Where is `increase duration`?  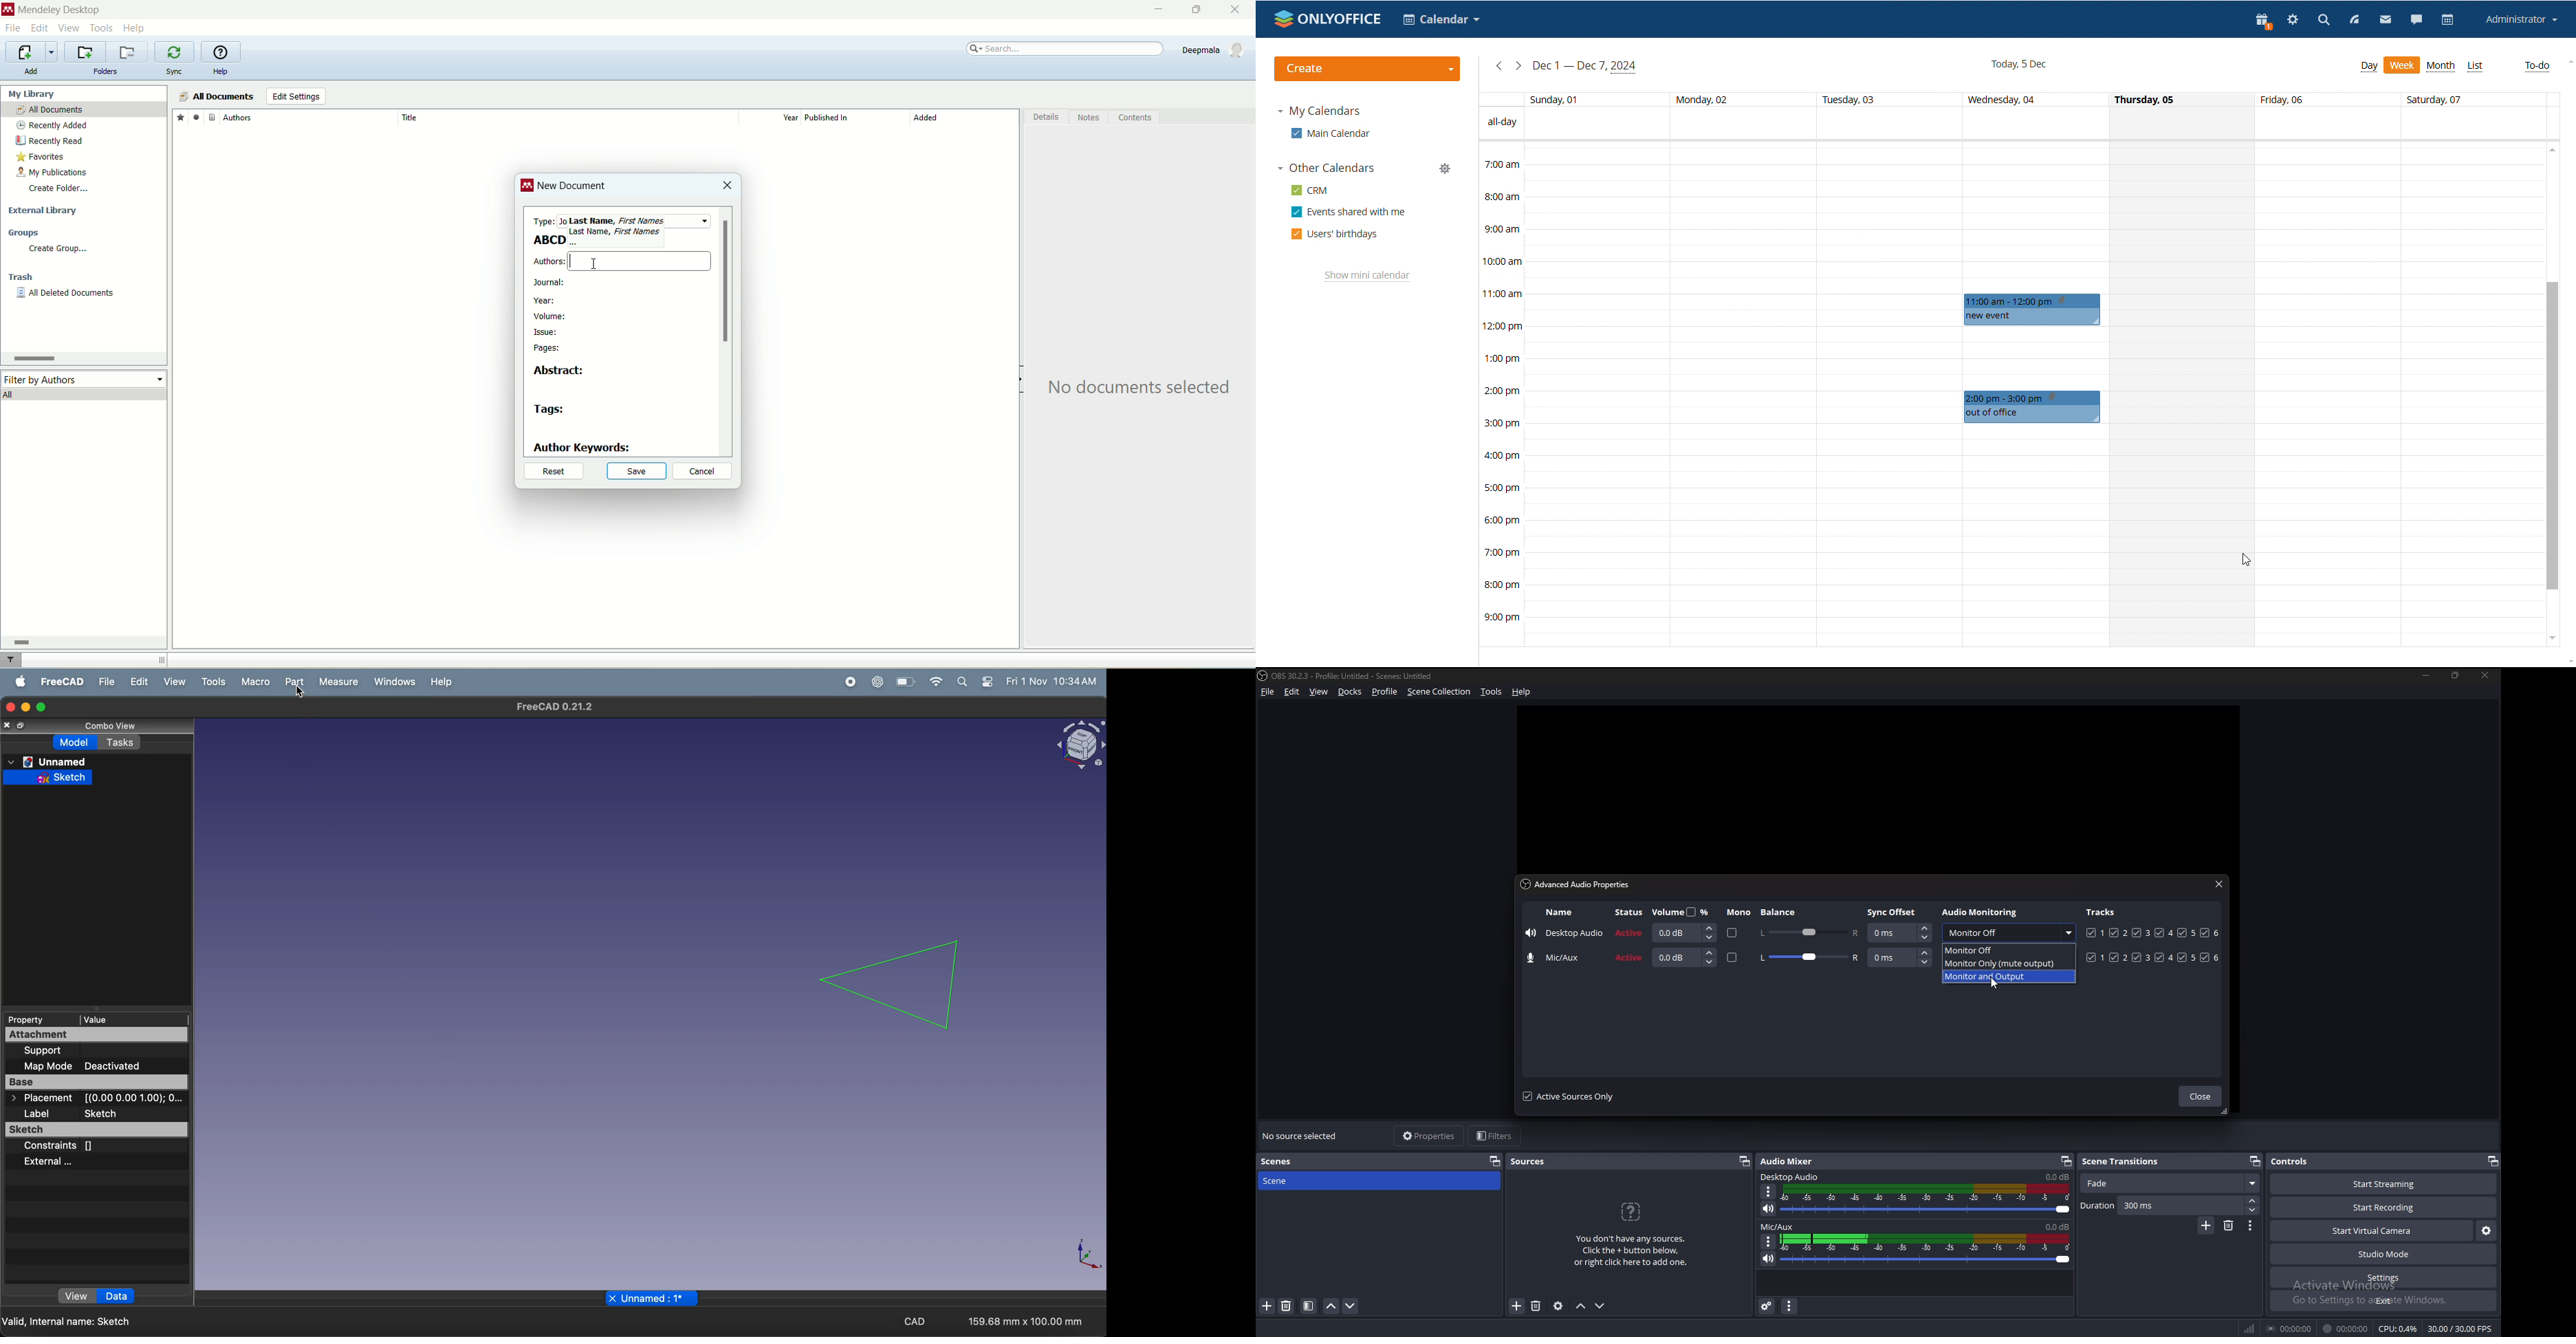 increase duration is located at coordinates (2253, 1200).